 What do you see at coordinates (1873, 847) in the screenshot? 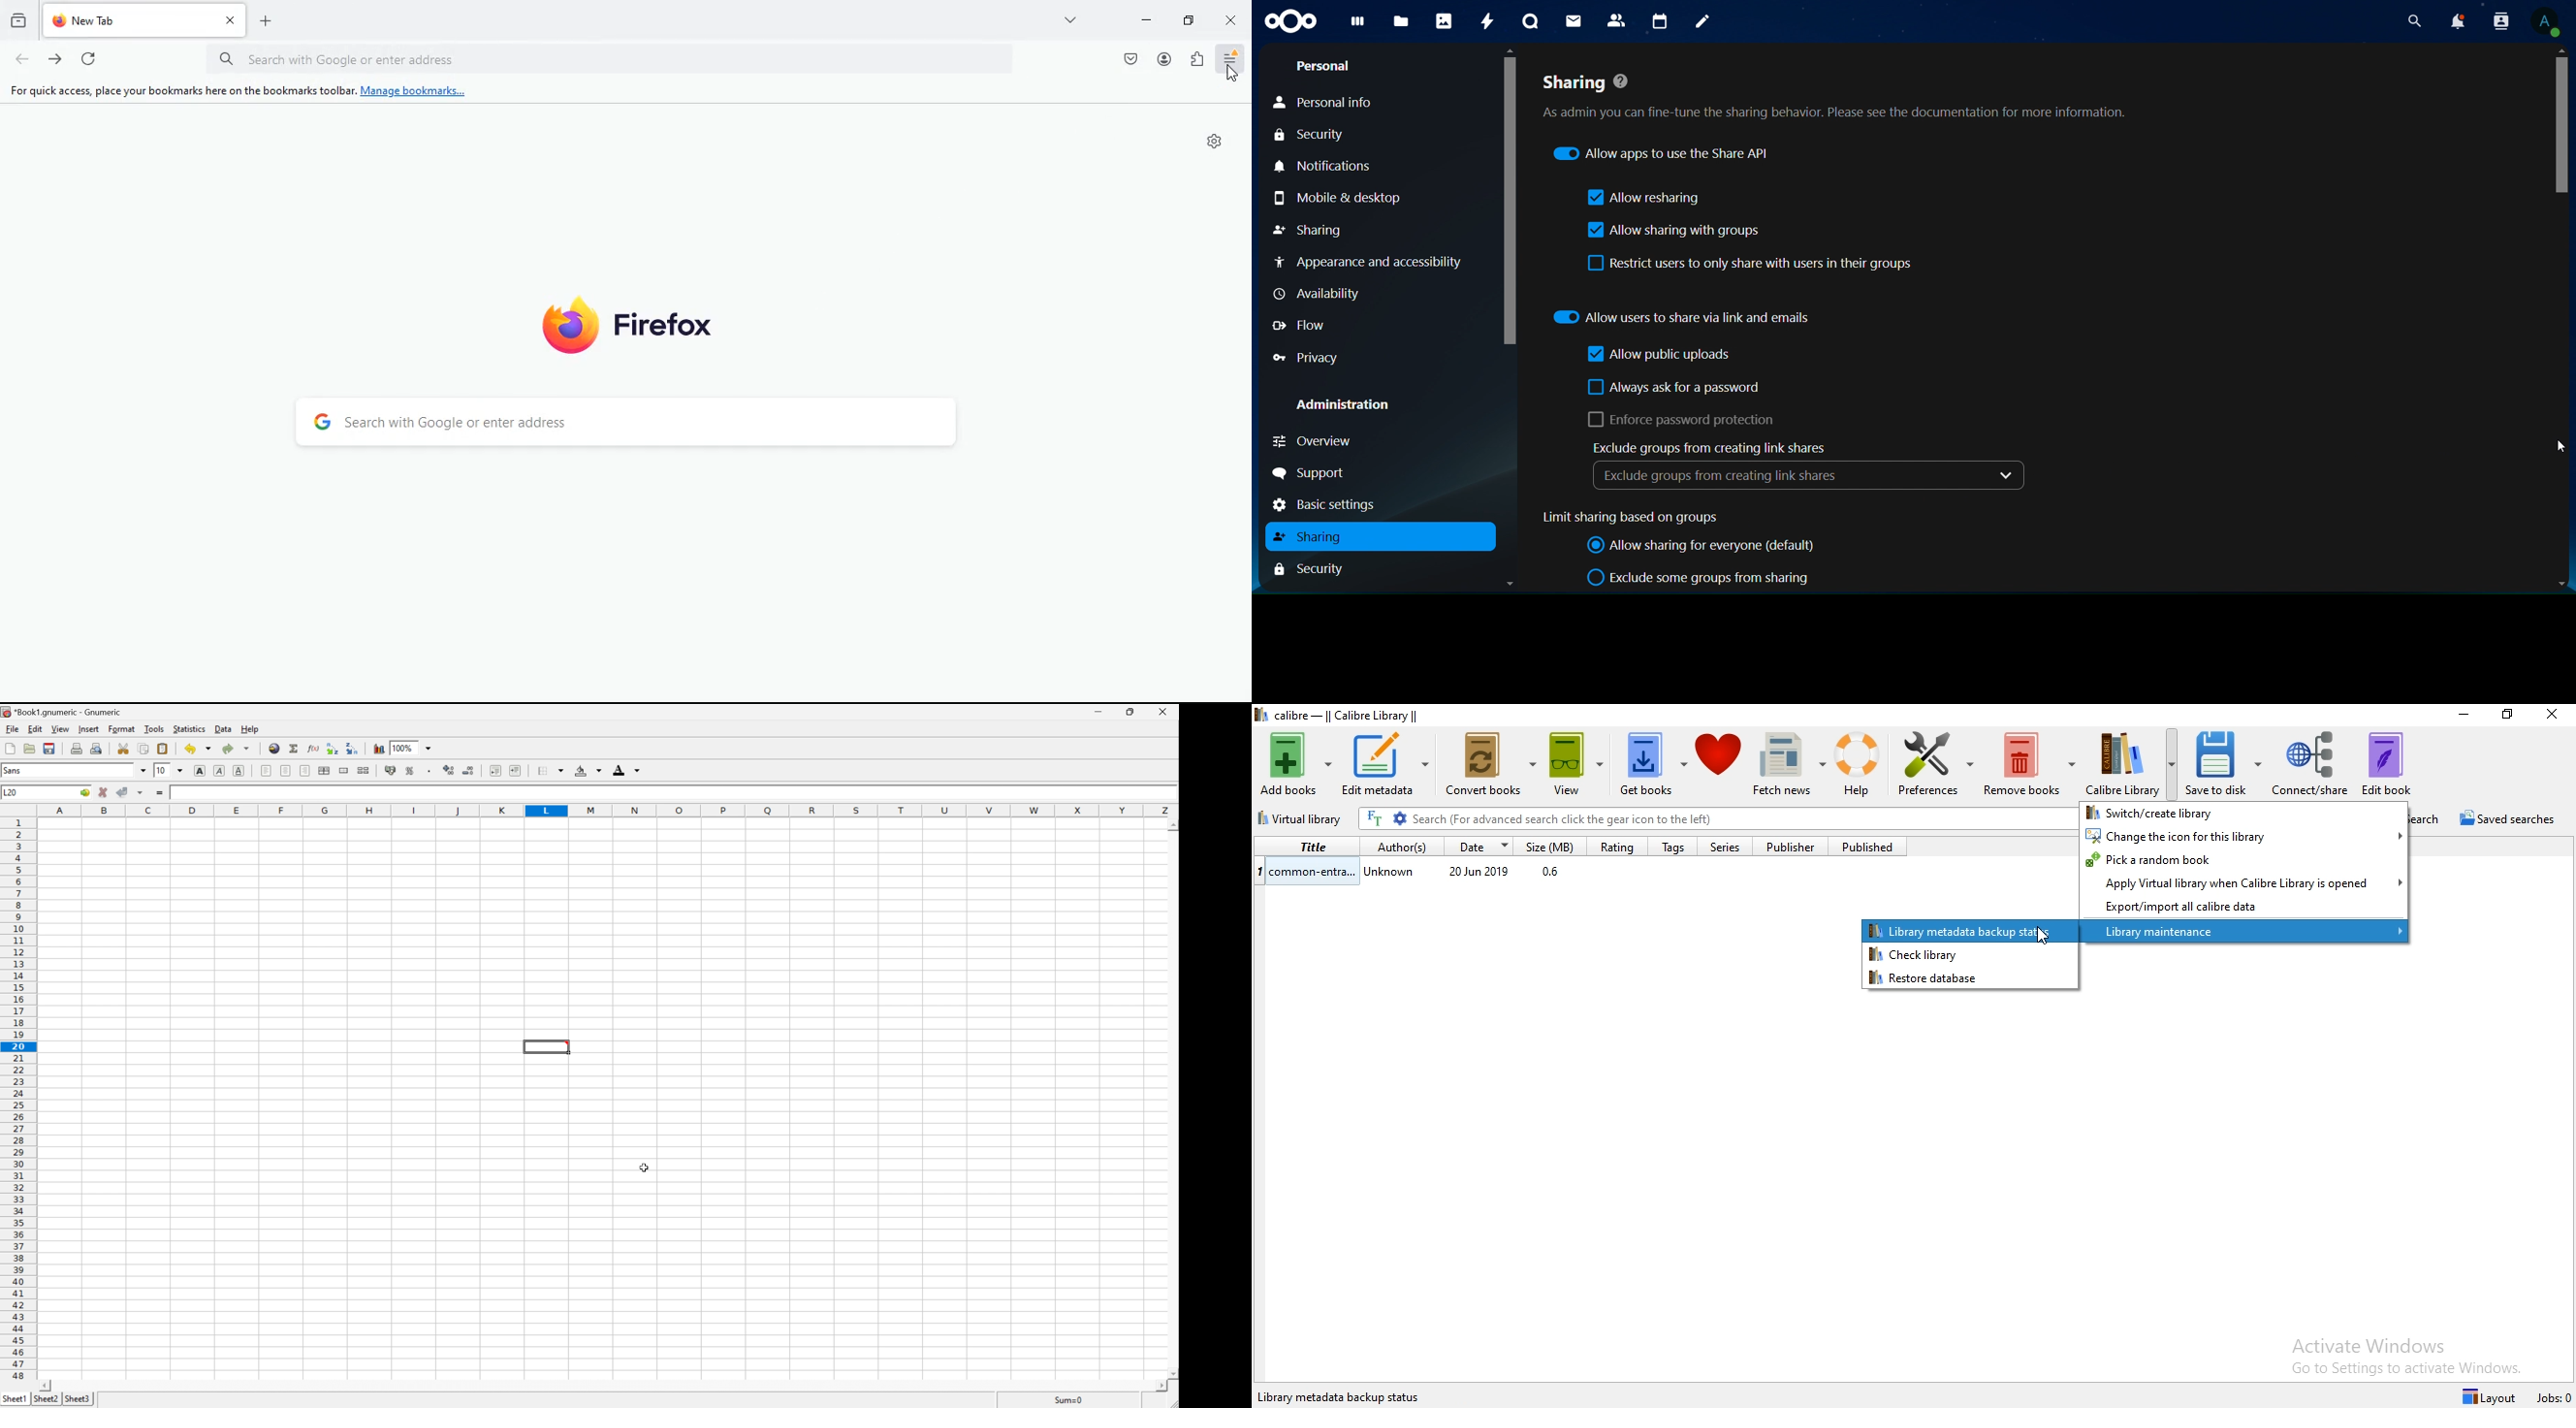
I see `Published` at bounding box center [1873, 847].